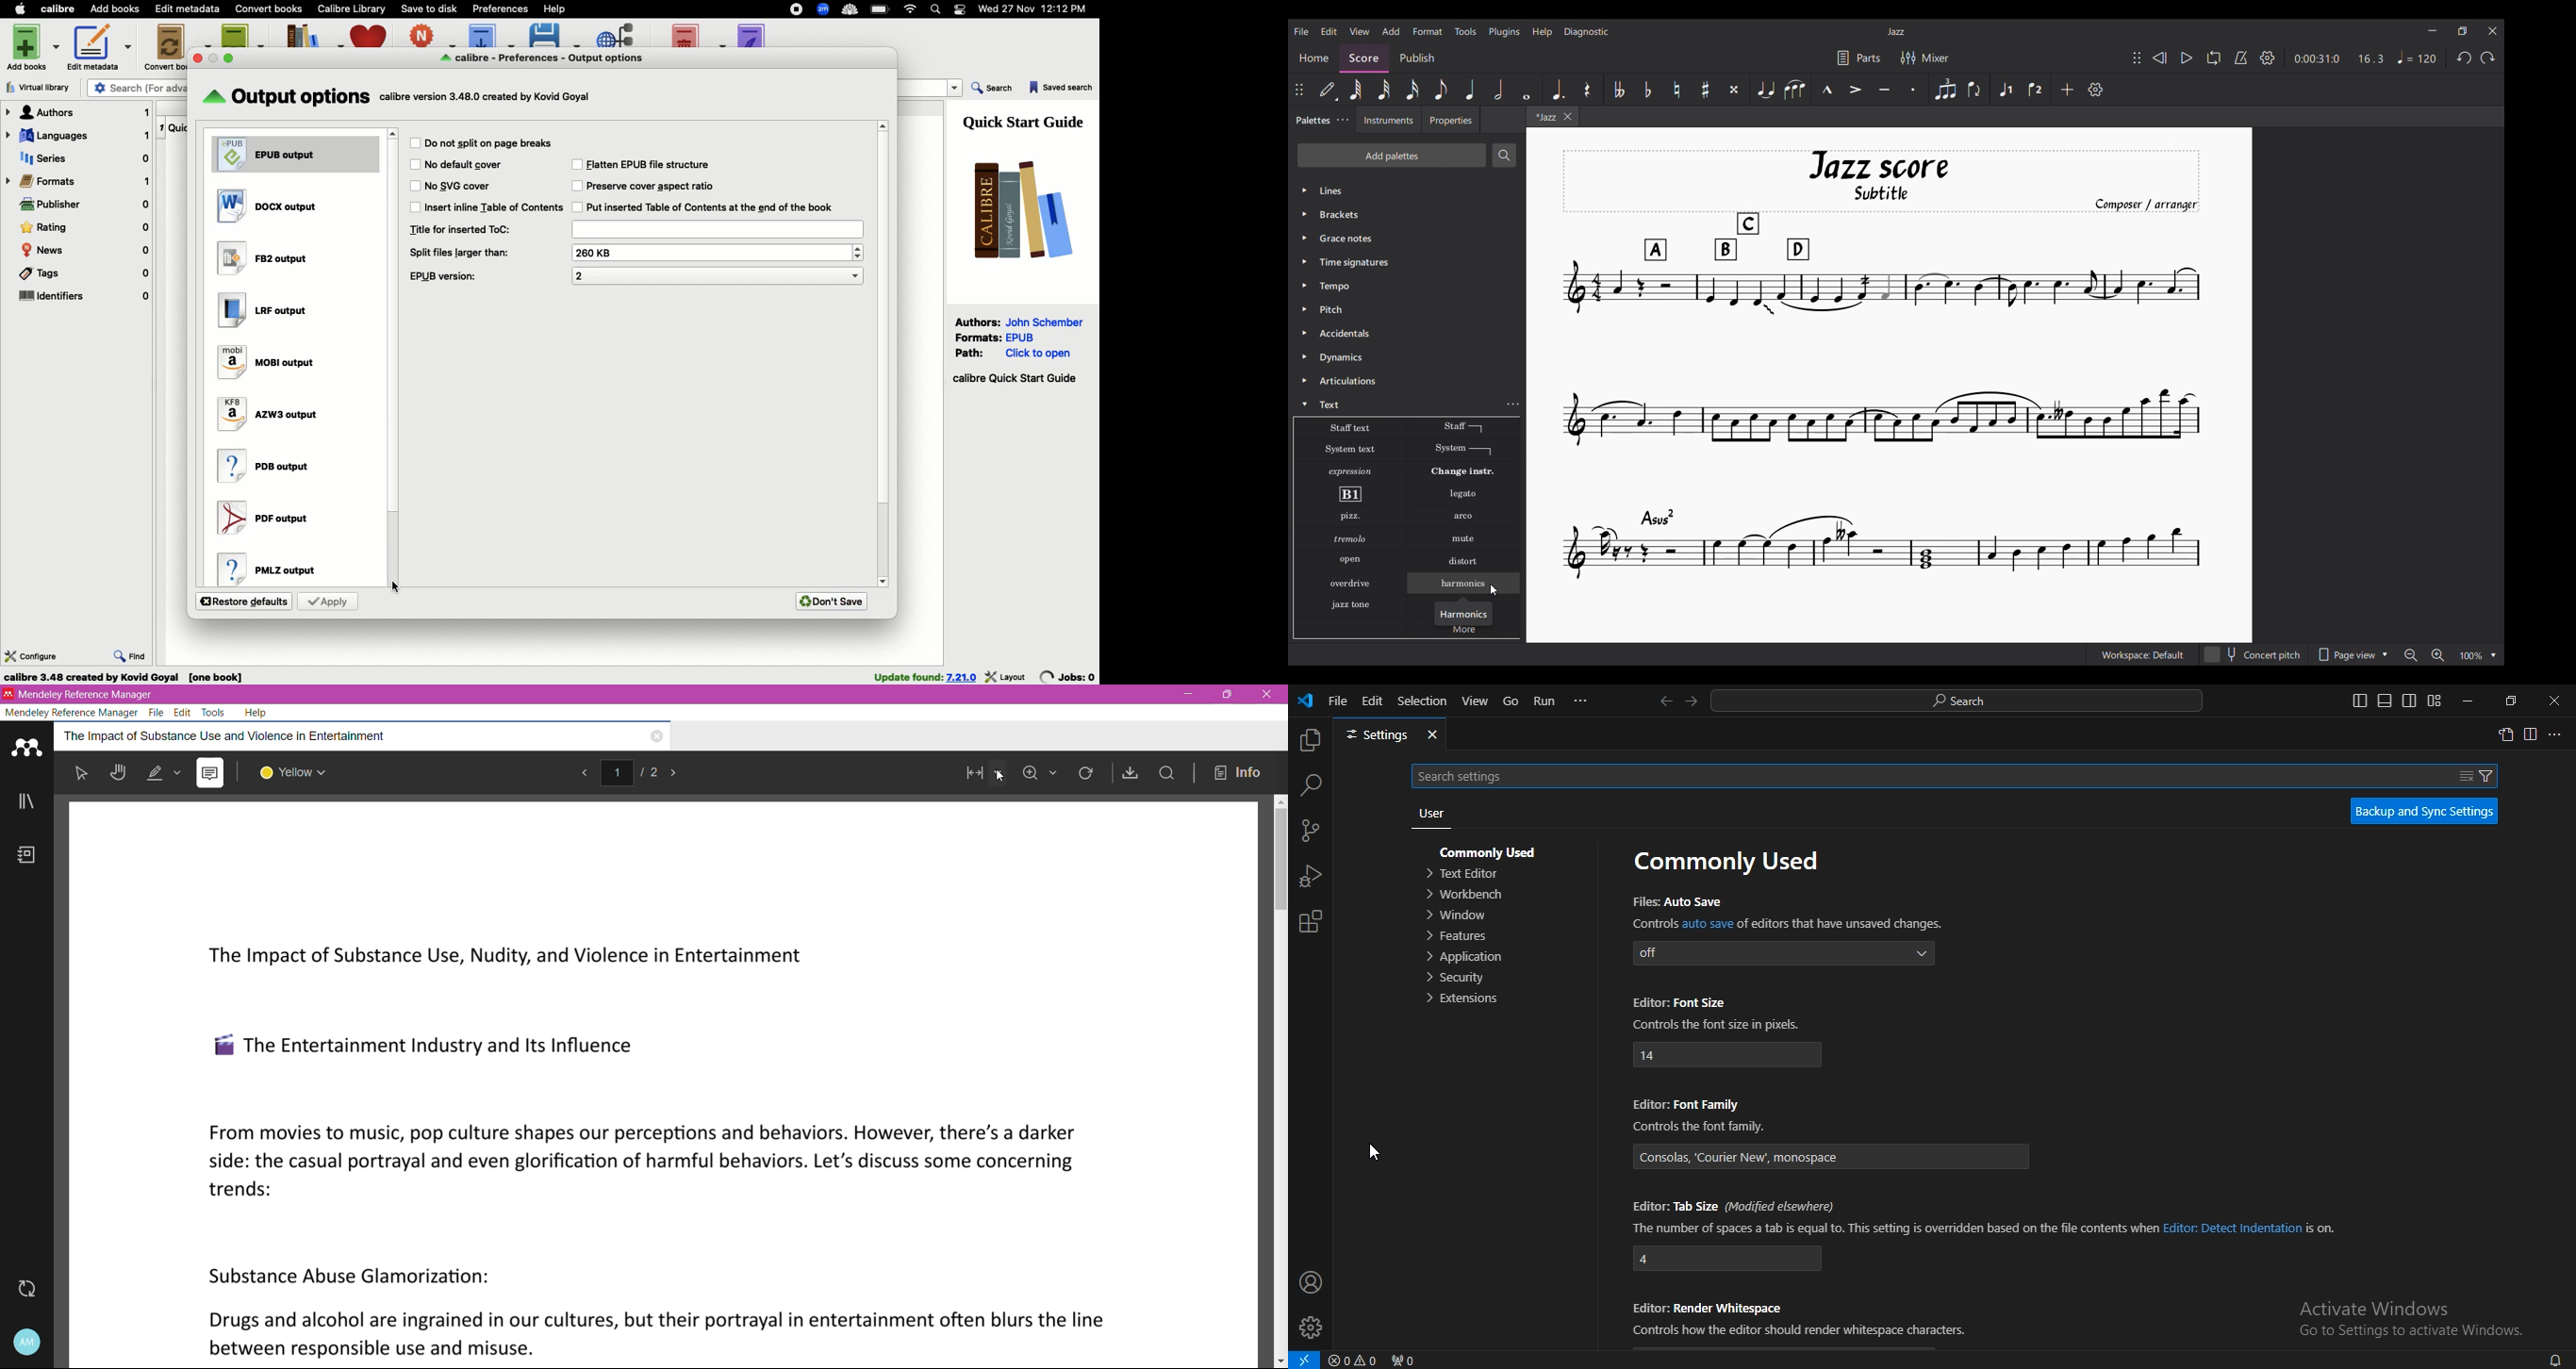  What do you see at coordinates (1302, 31) in the screenshot?
I see `File menu` at bounding box center [1302, 31].